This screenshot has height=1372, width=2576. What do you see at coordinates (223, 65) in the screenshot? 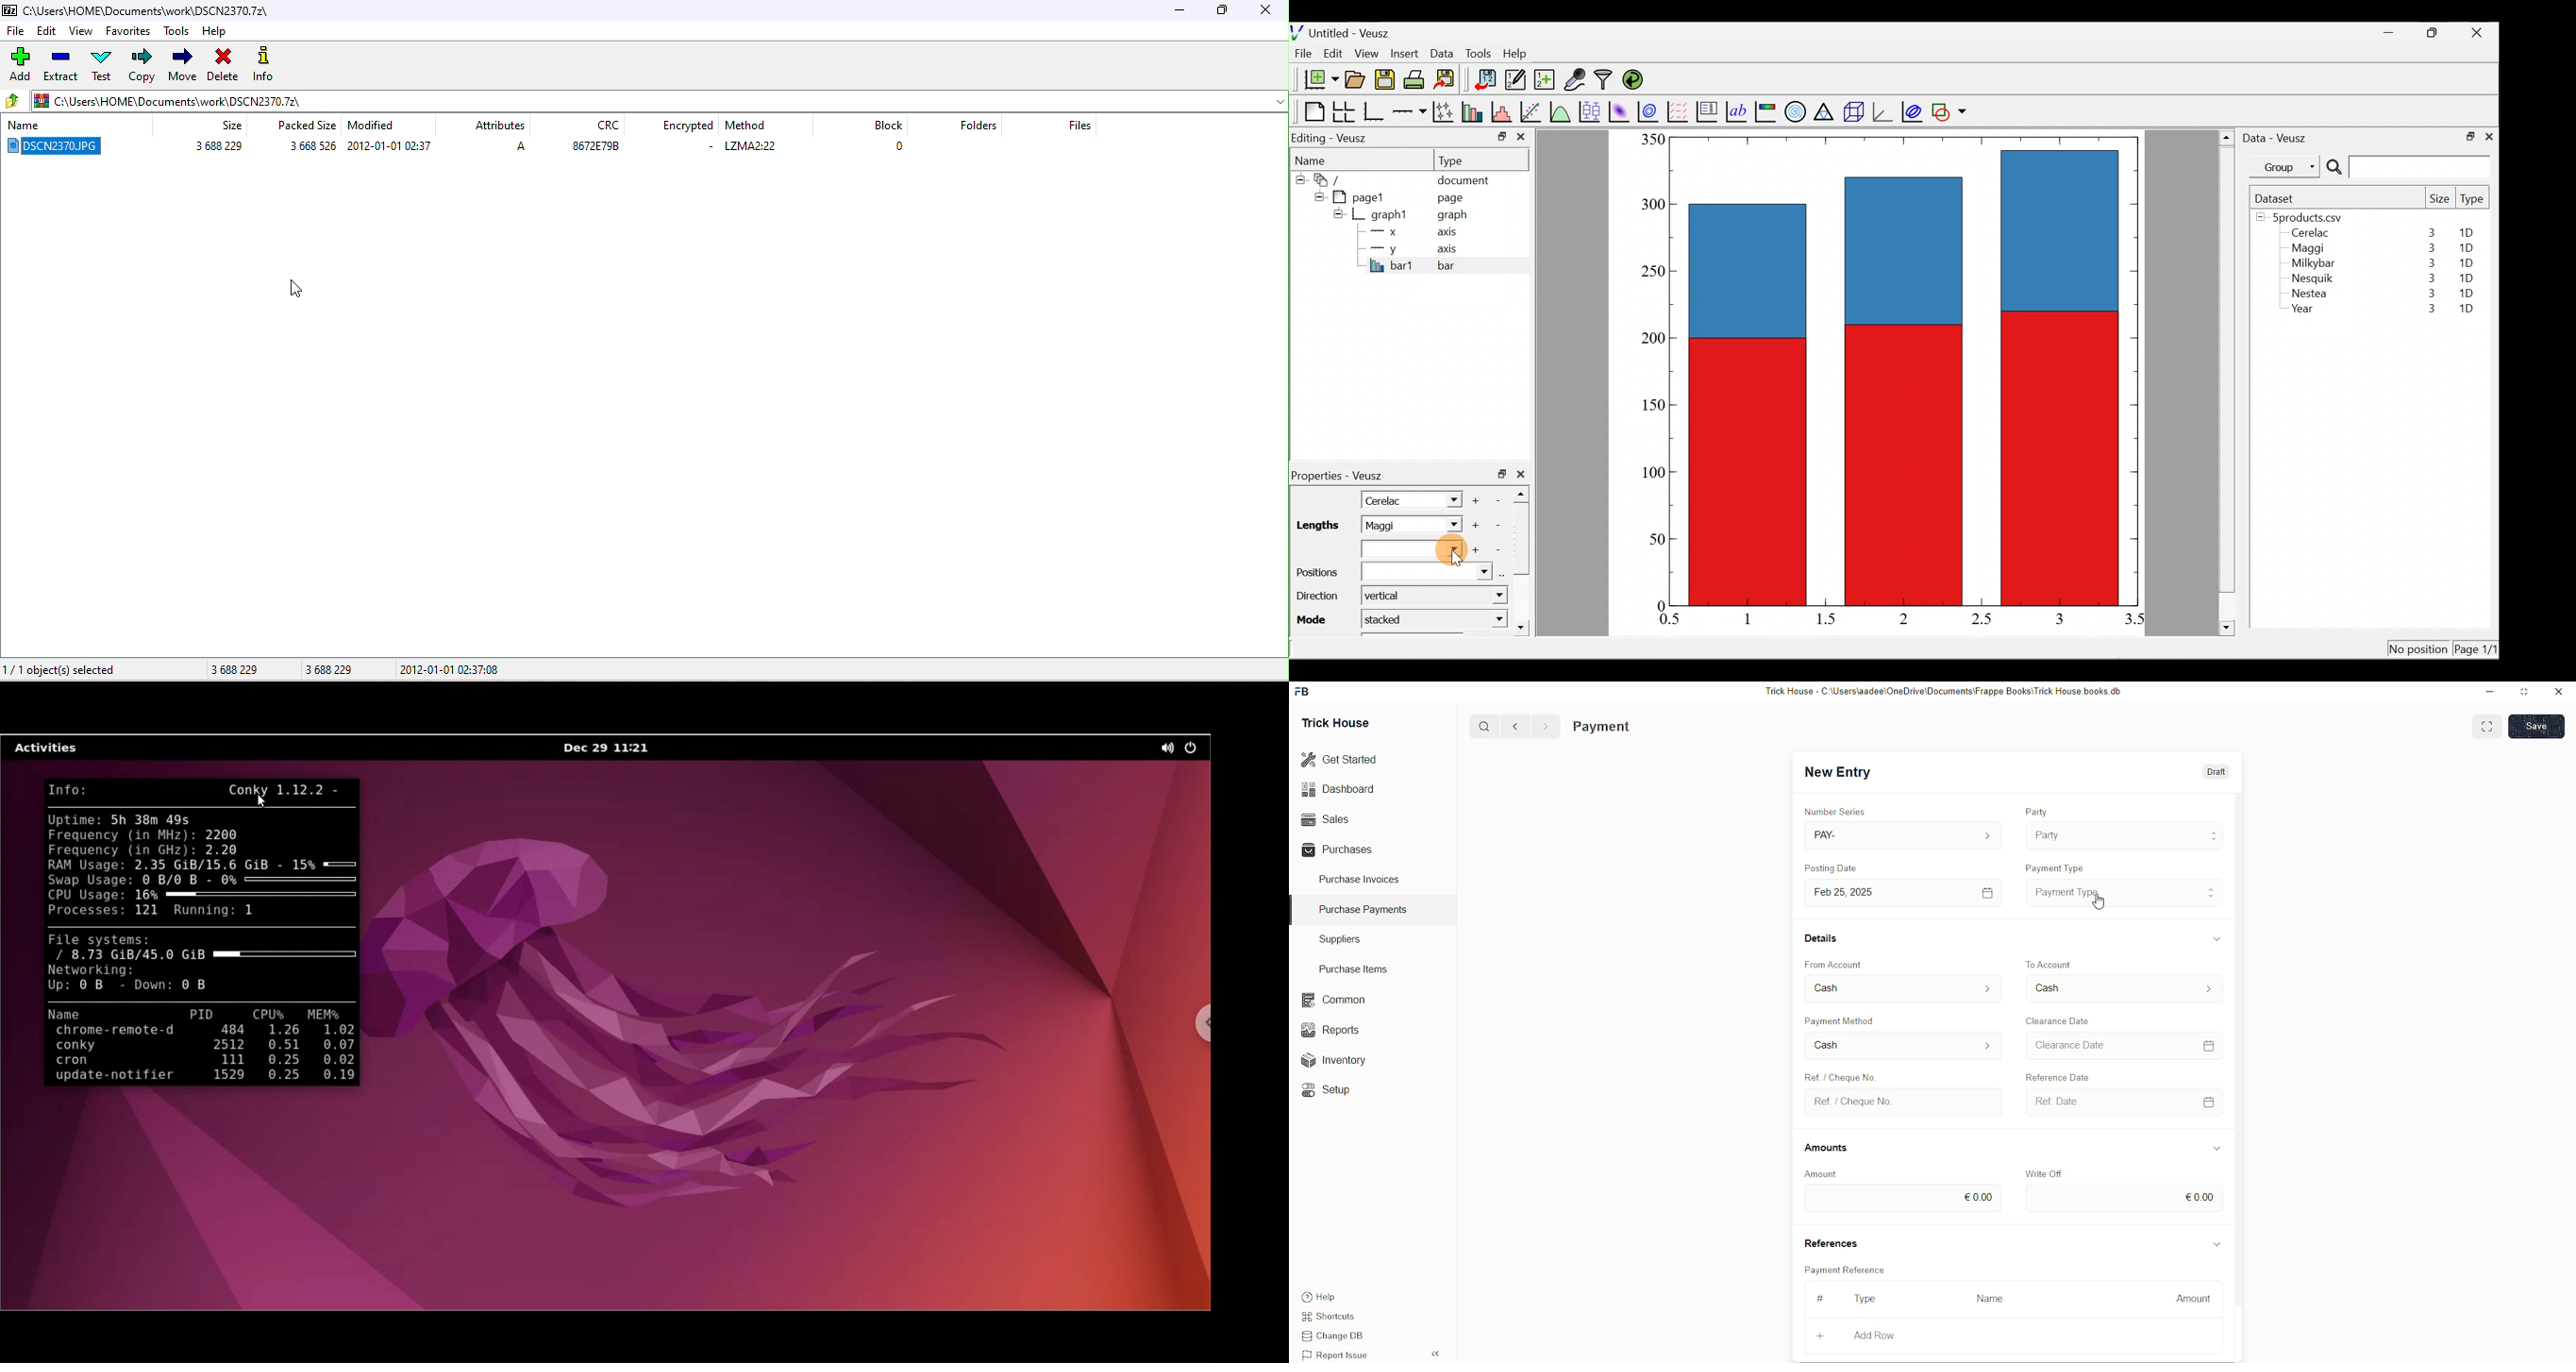
I see `delete` at bounding box center [223, 65].